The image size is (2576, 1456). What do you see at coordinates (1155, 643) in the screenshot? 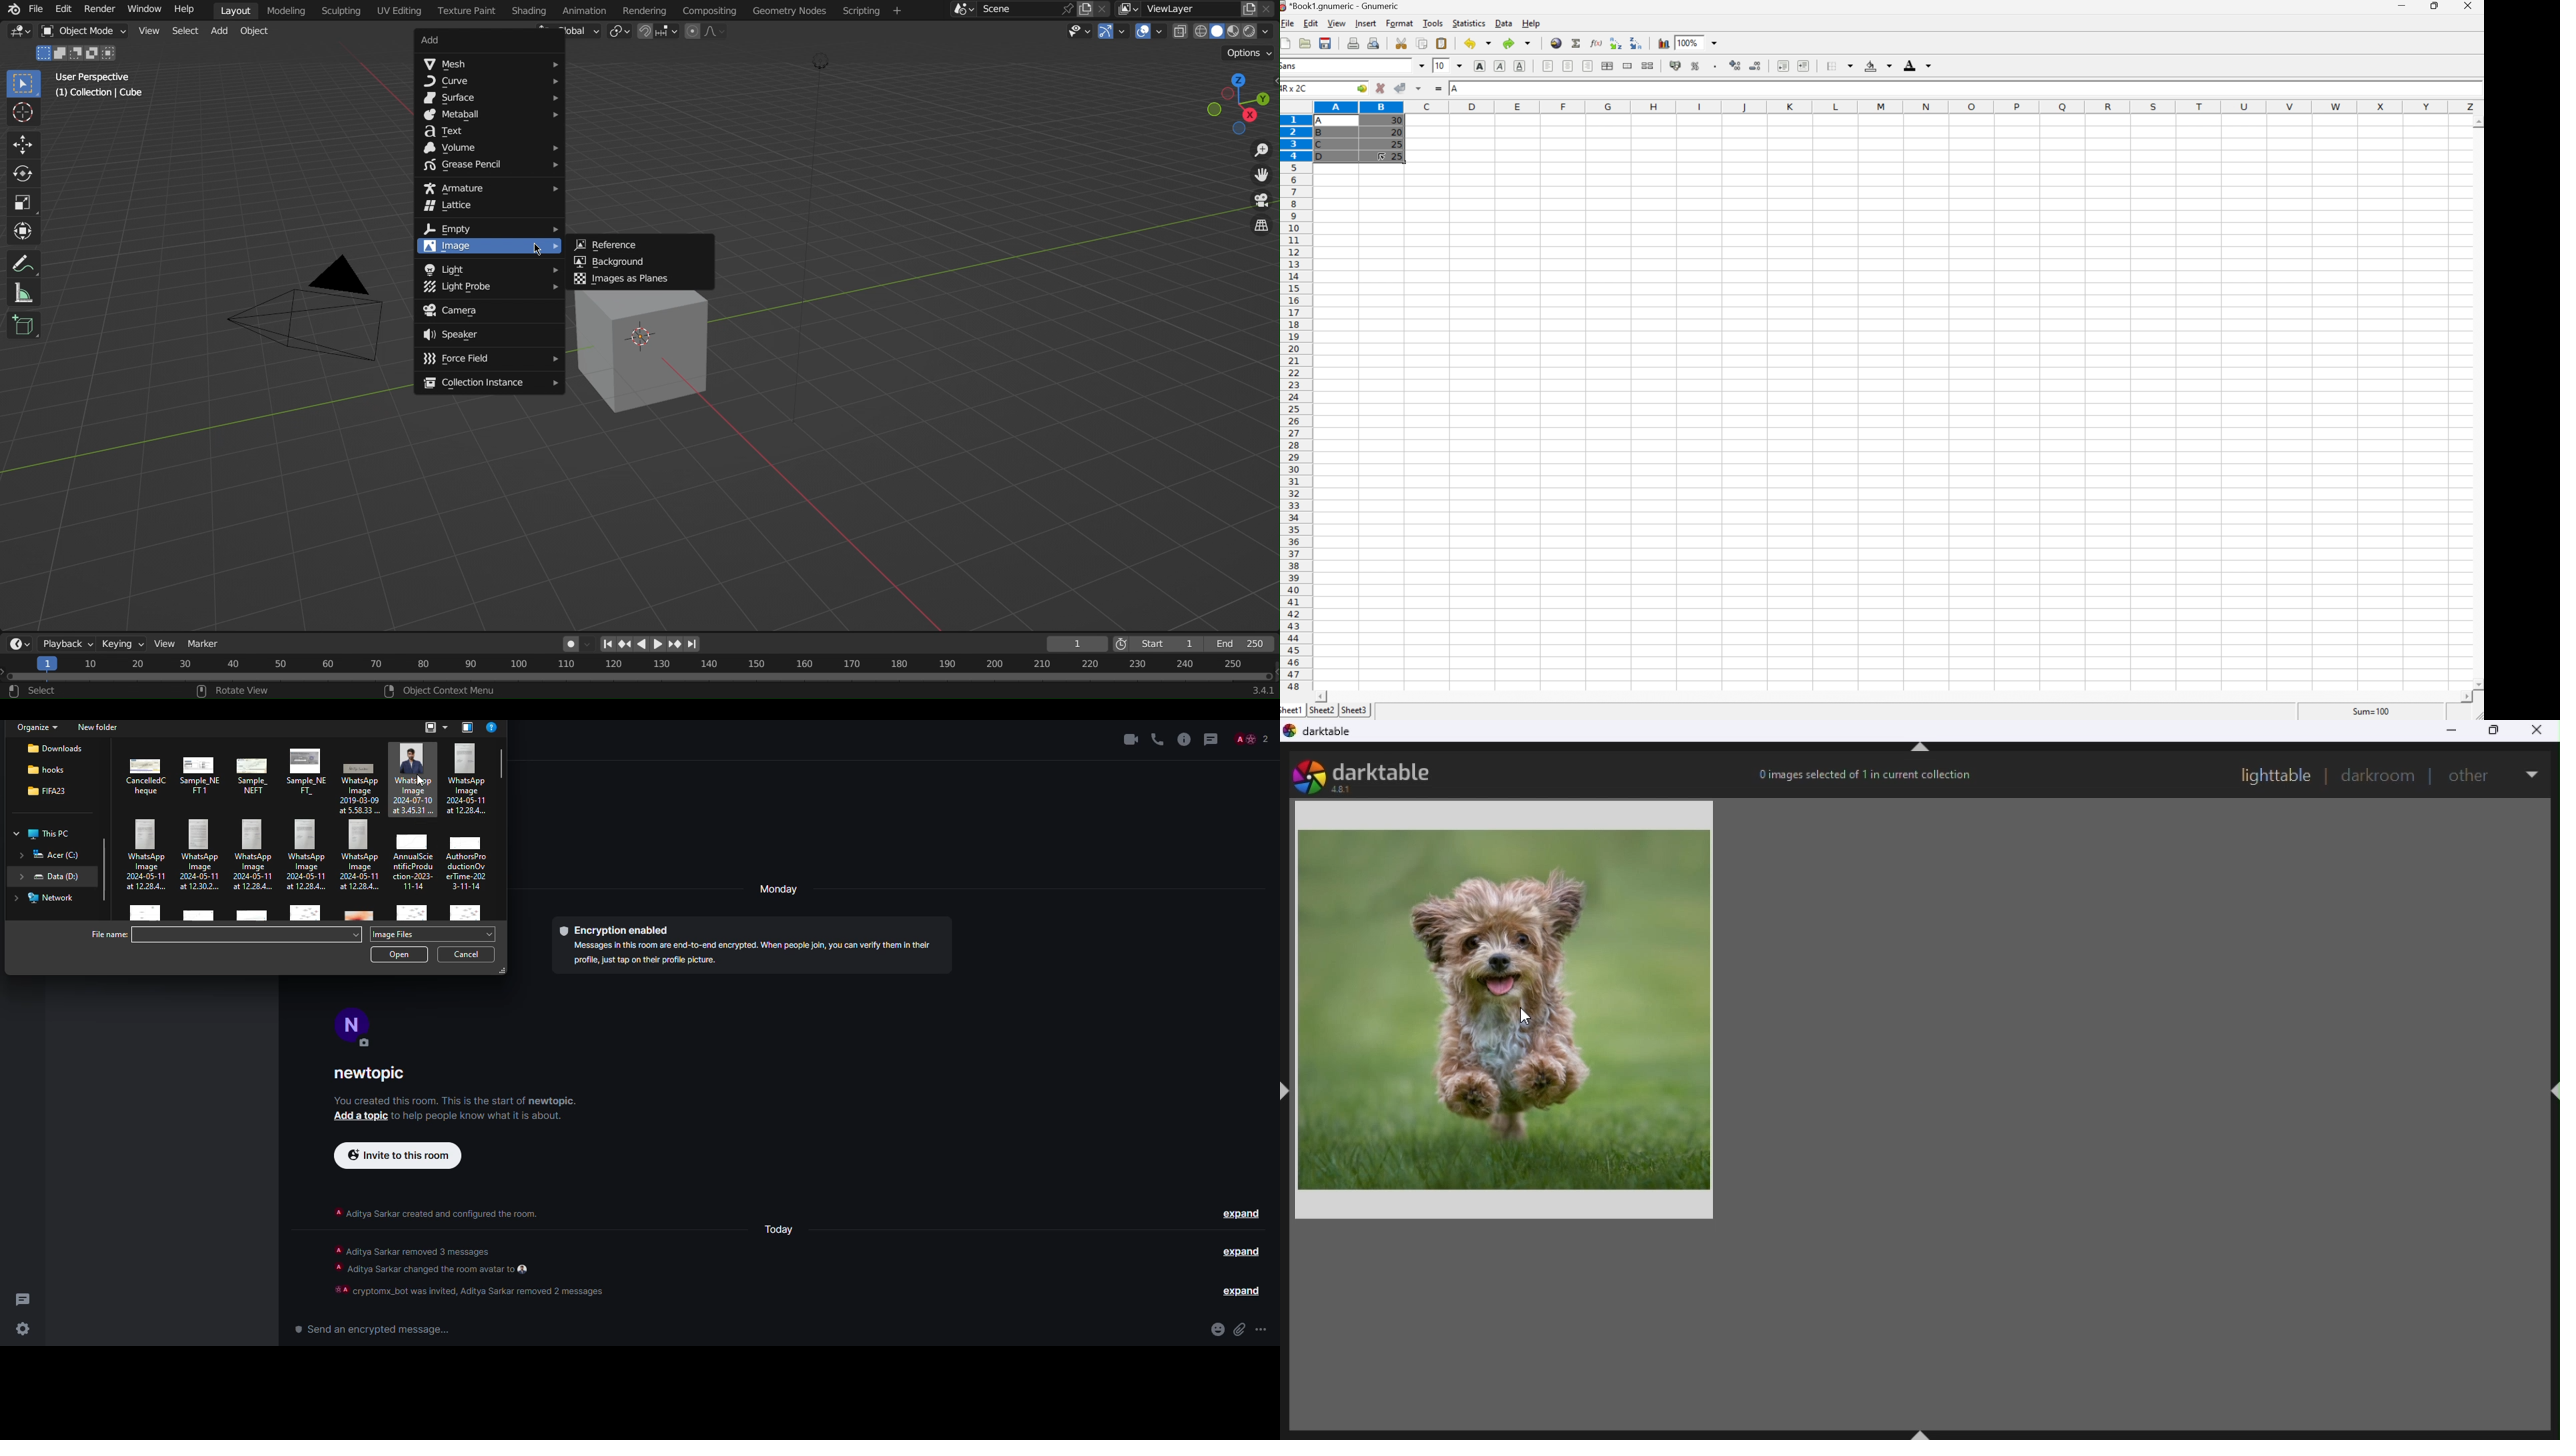
I see `Start` at bounding box center [1155, 643].